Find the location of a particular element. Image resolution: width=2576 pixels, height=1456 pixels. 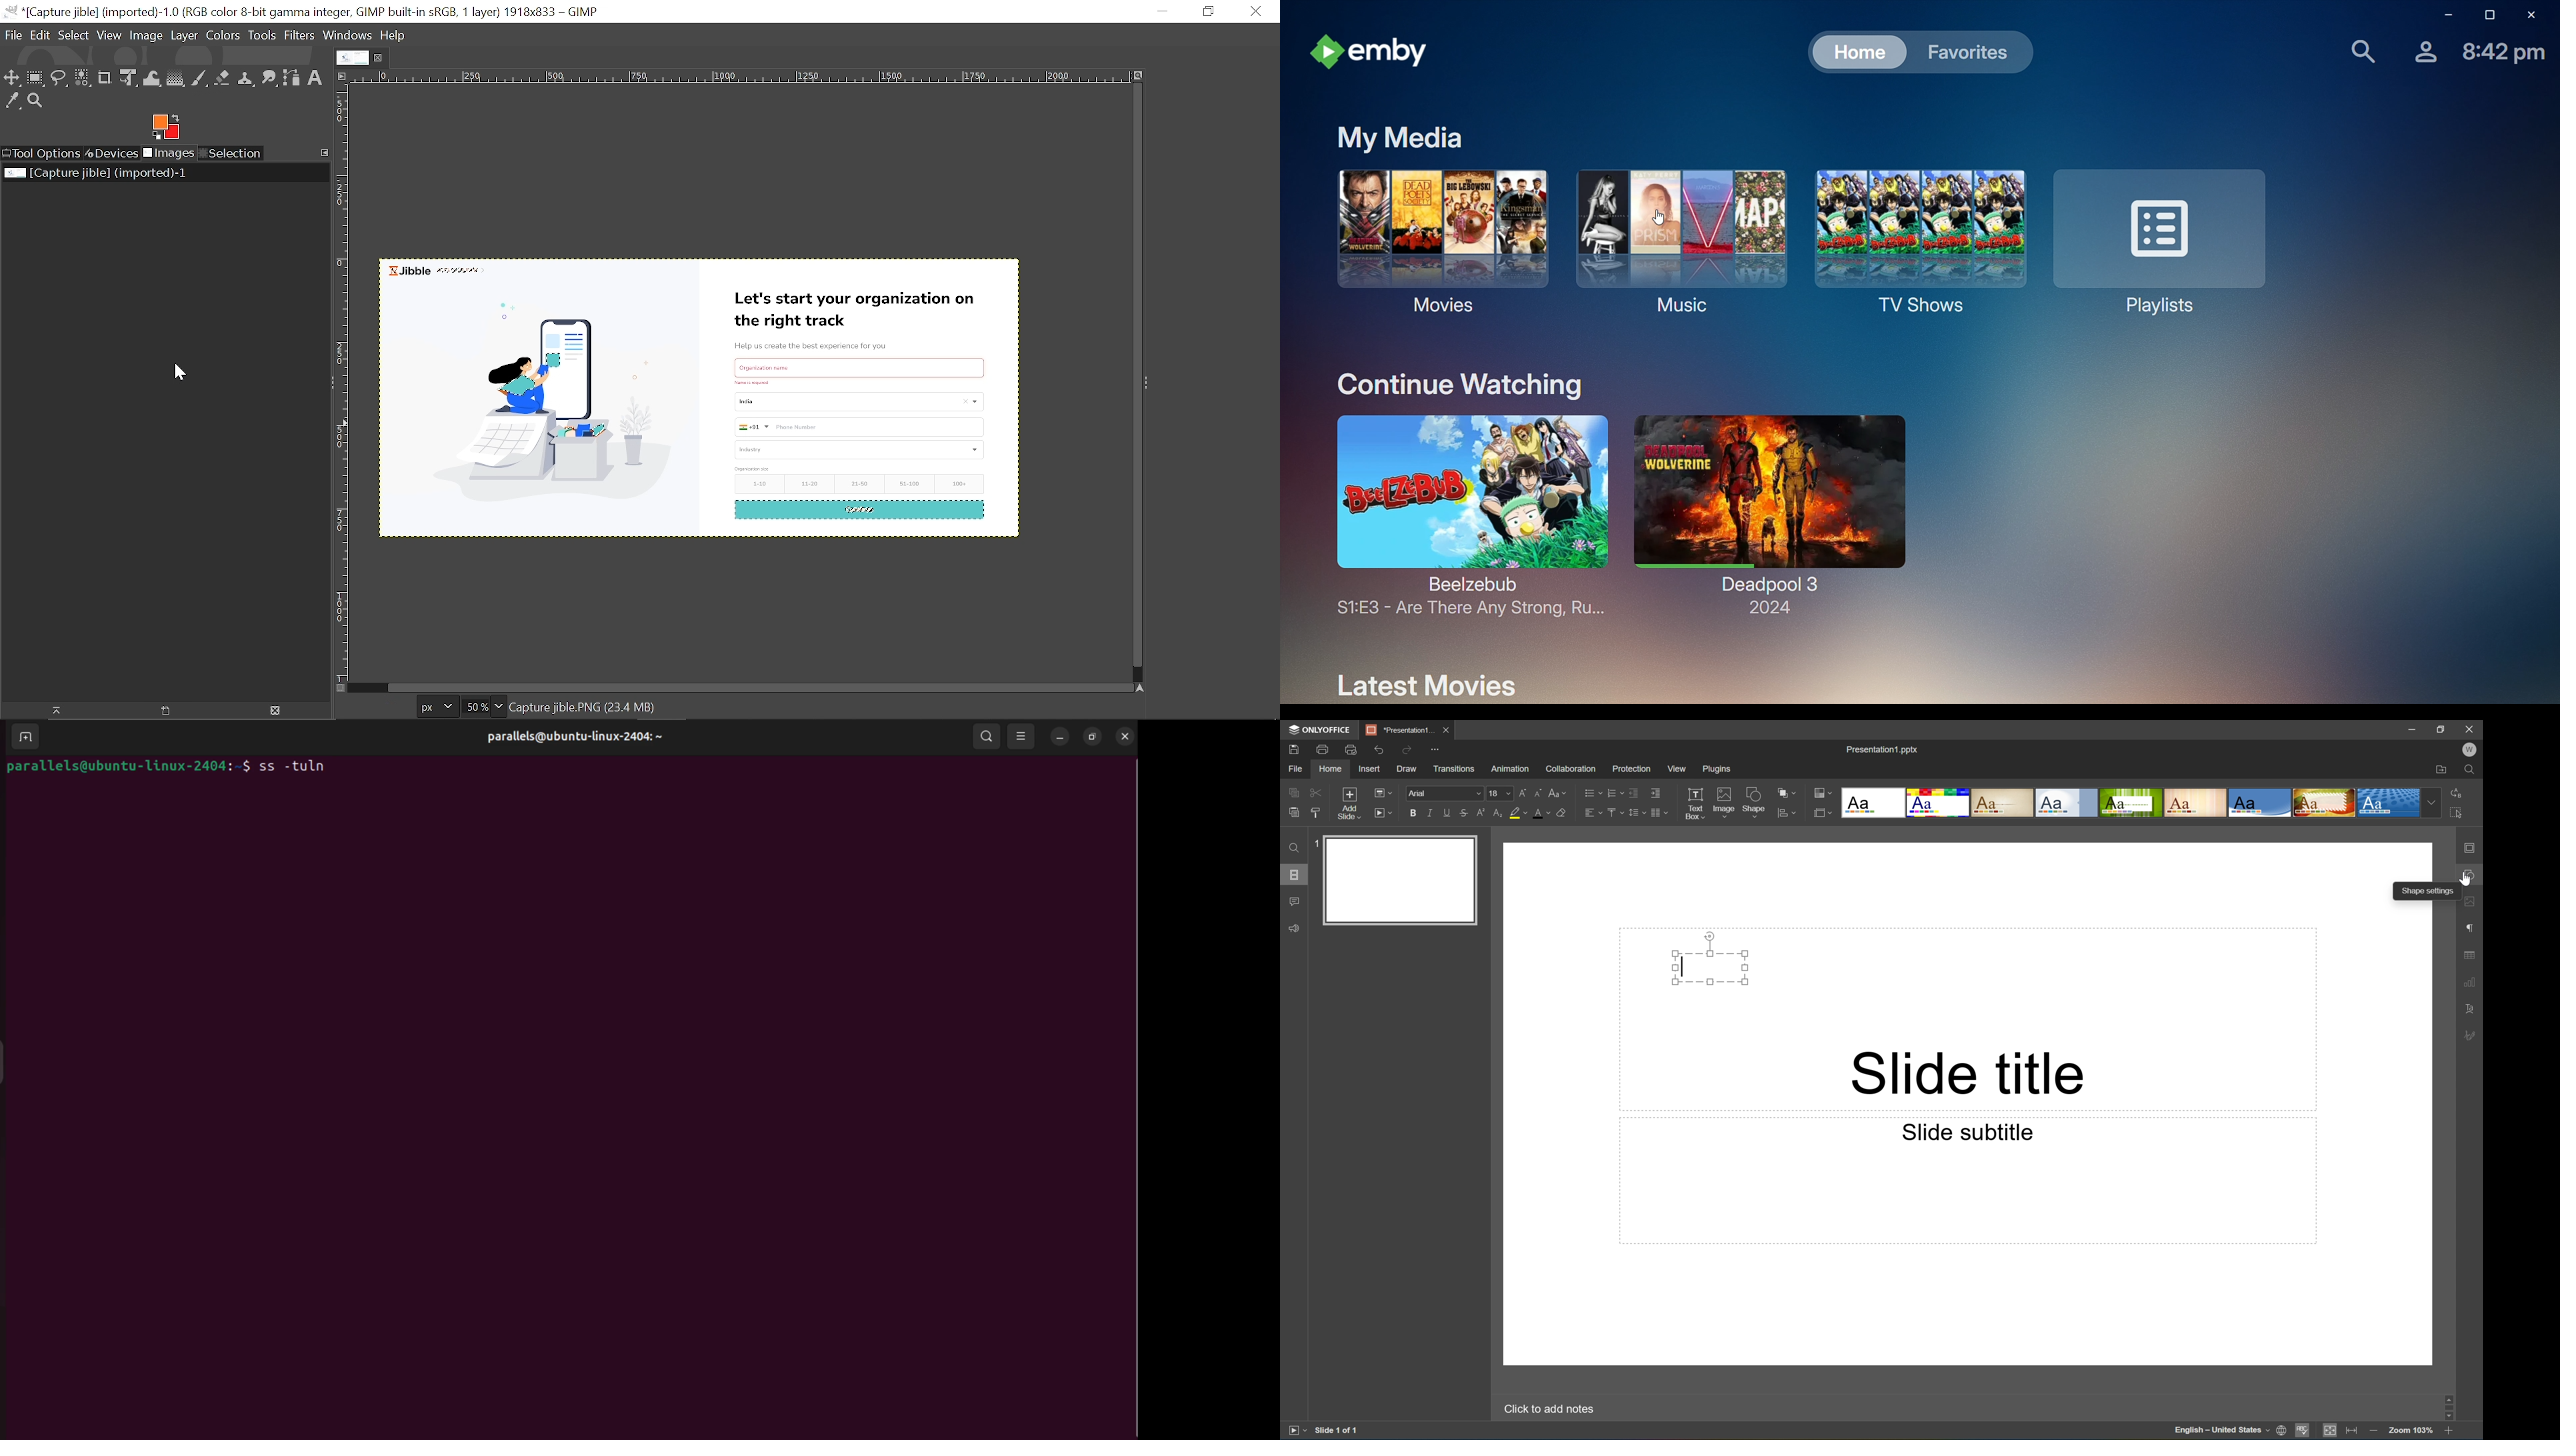

Open file location is located at coordinates (2441, 770).